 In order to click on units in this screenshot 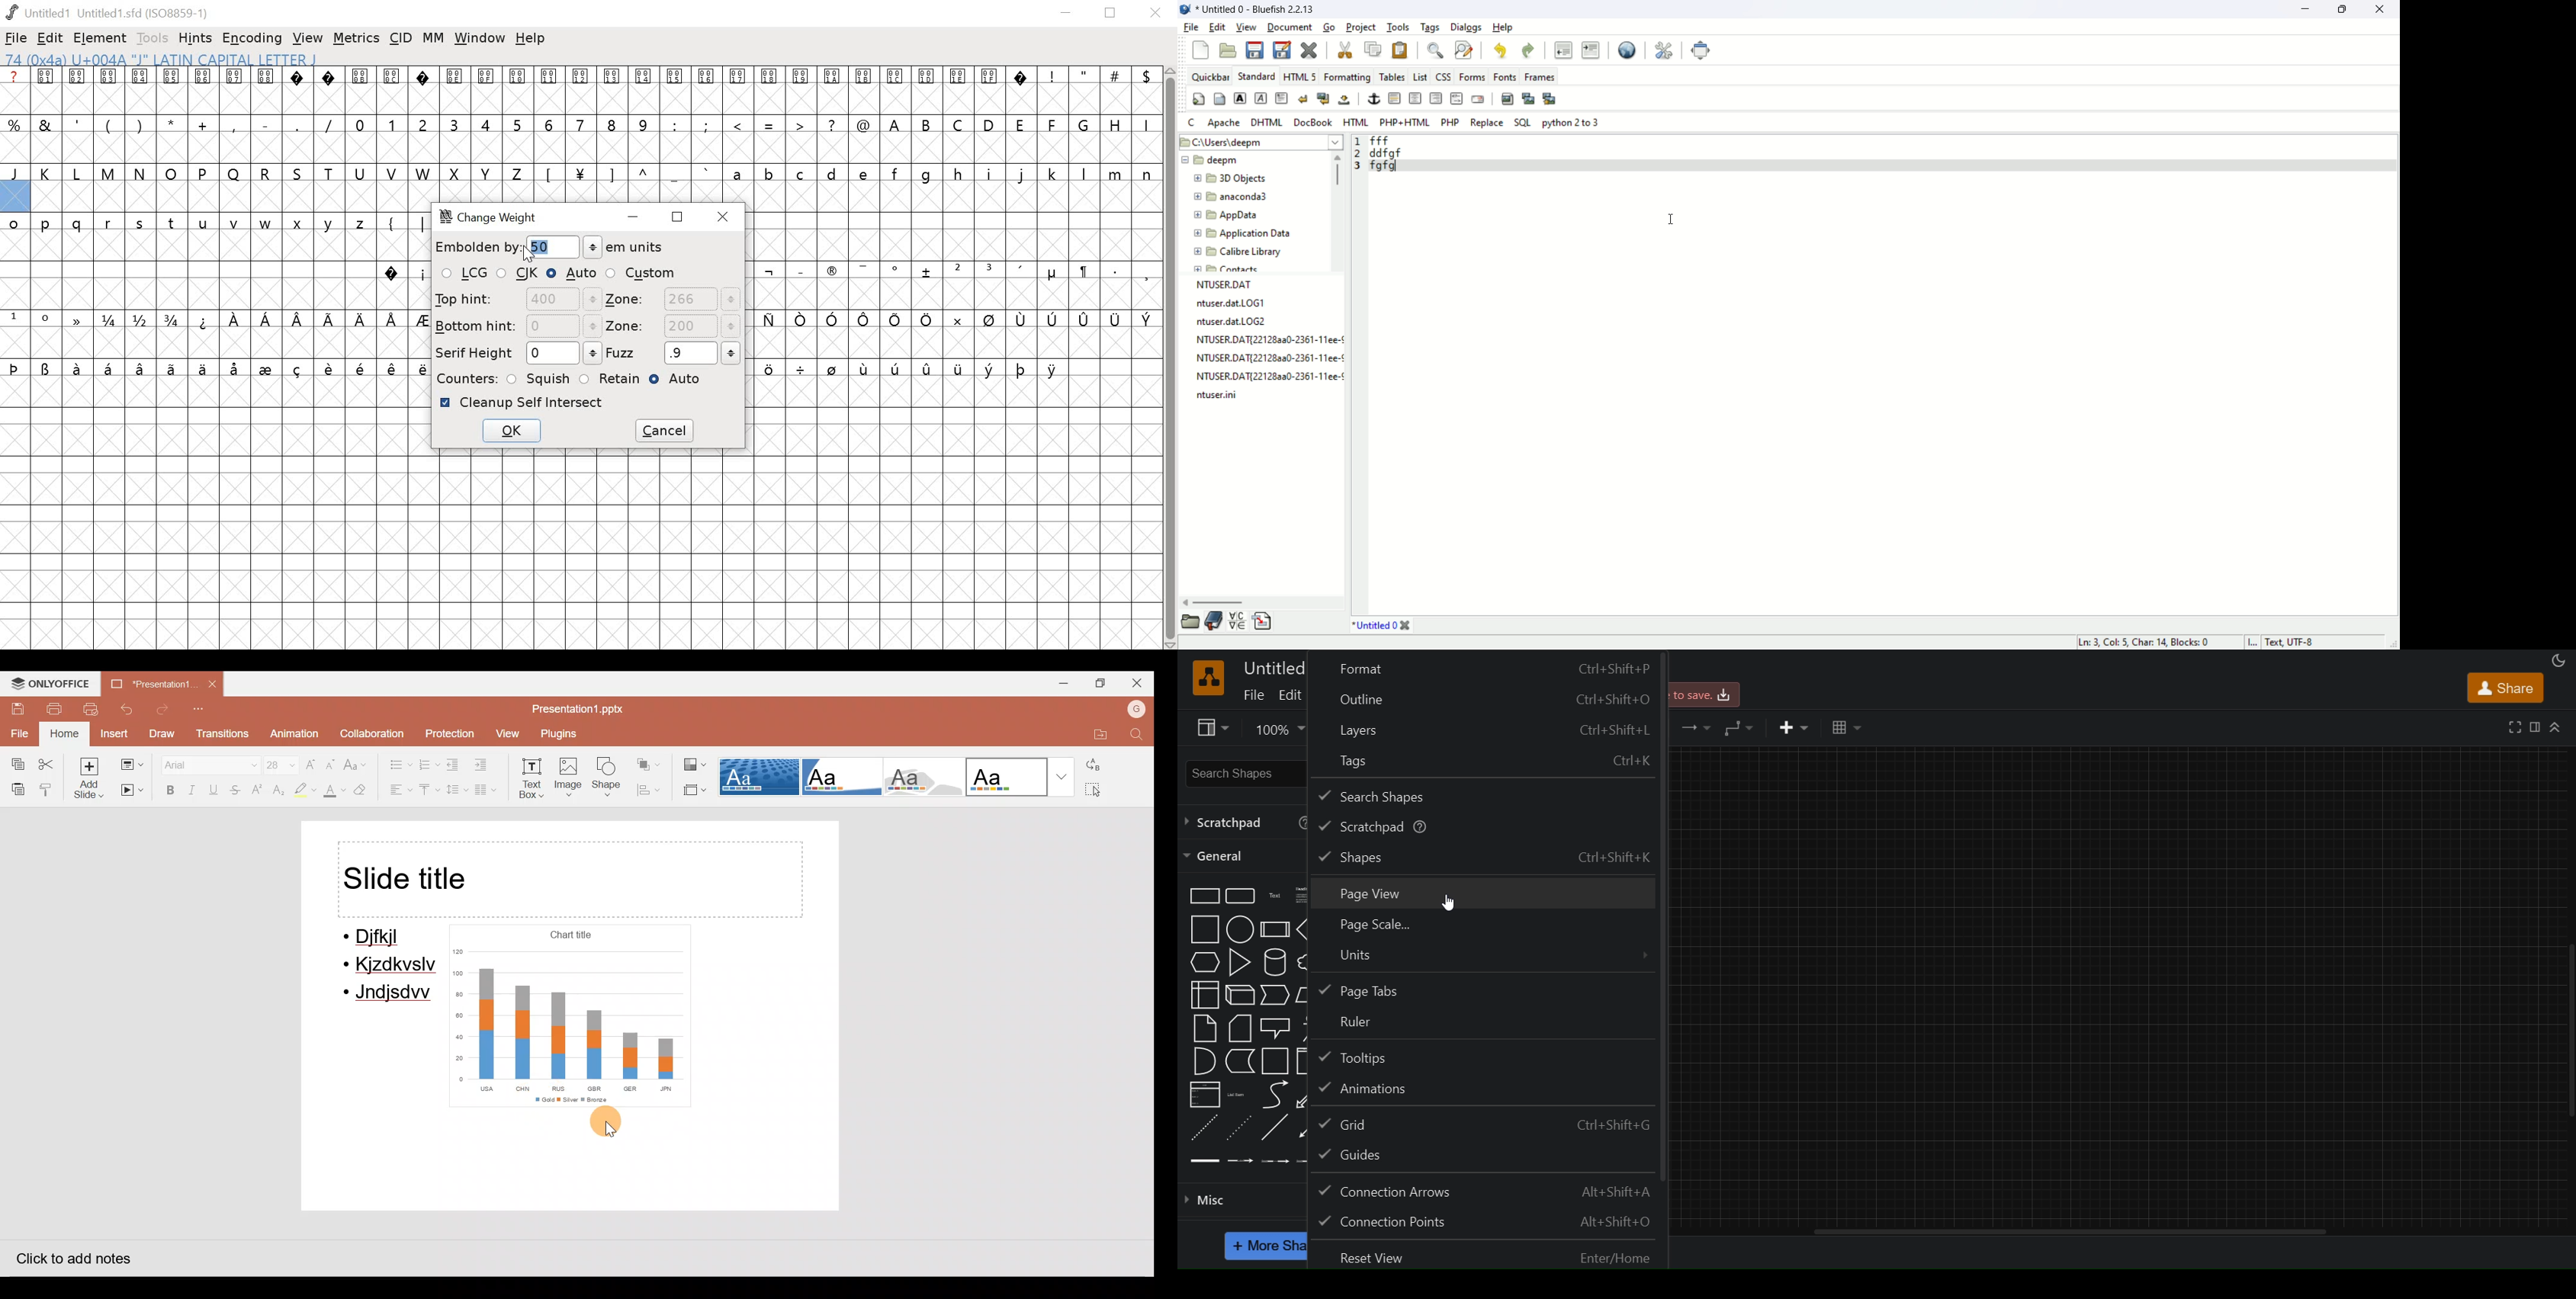, I will do `click(1486, 957)`.